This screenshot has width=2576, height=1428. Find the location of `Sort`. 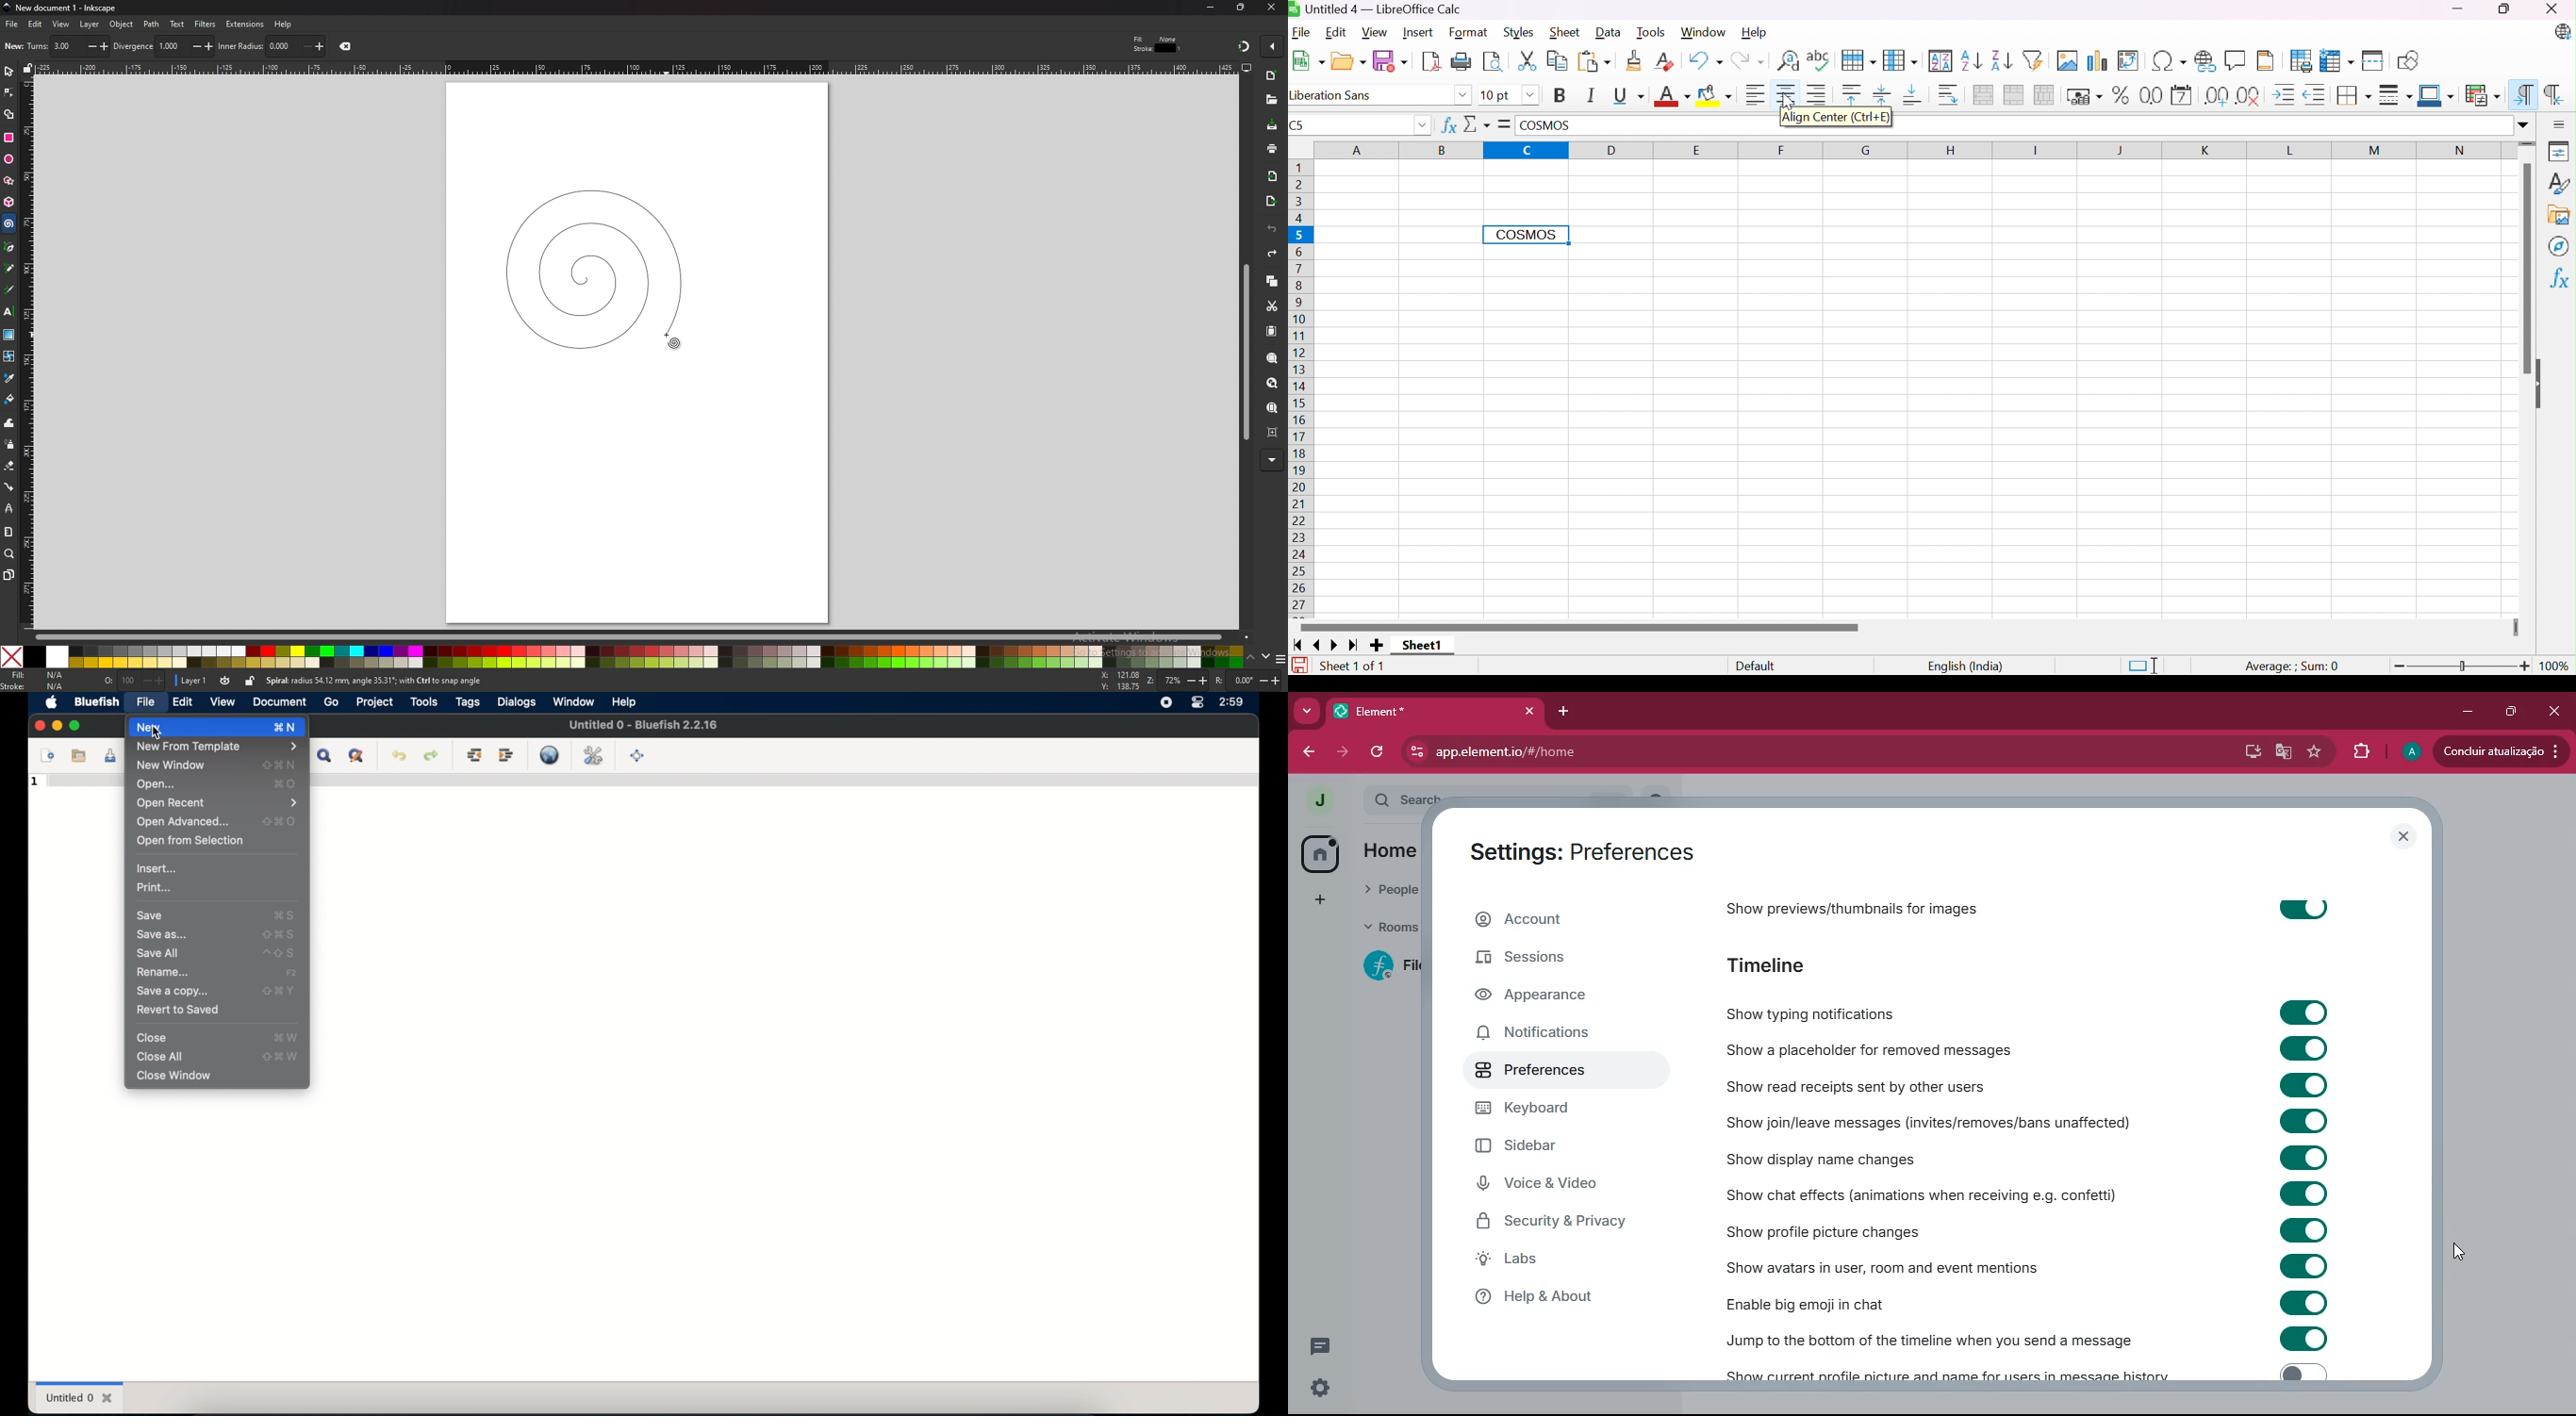

Sort is located at coordinates (1941, 60).